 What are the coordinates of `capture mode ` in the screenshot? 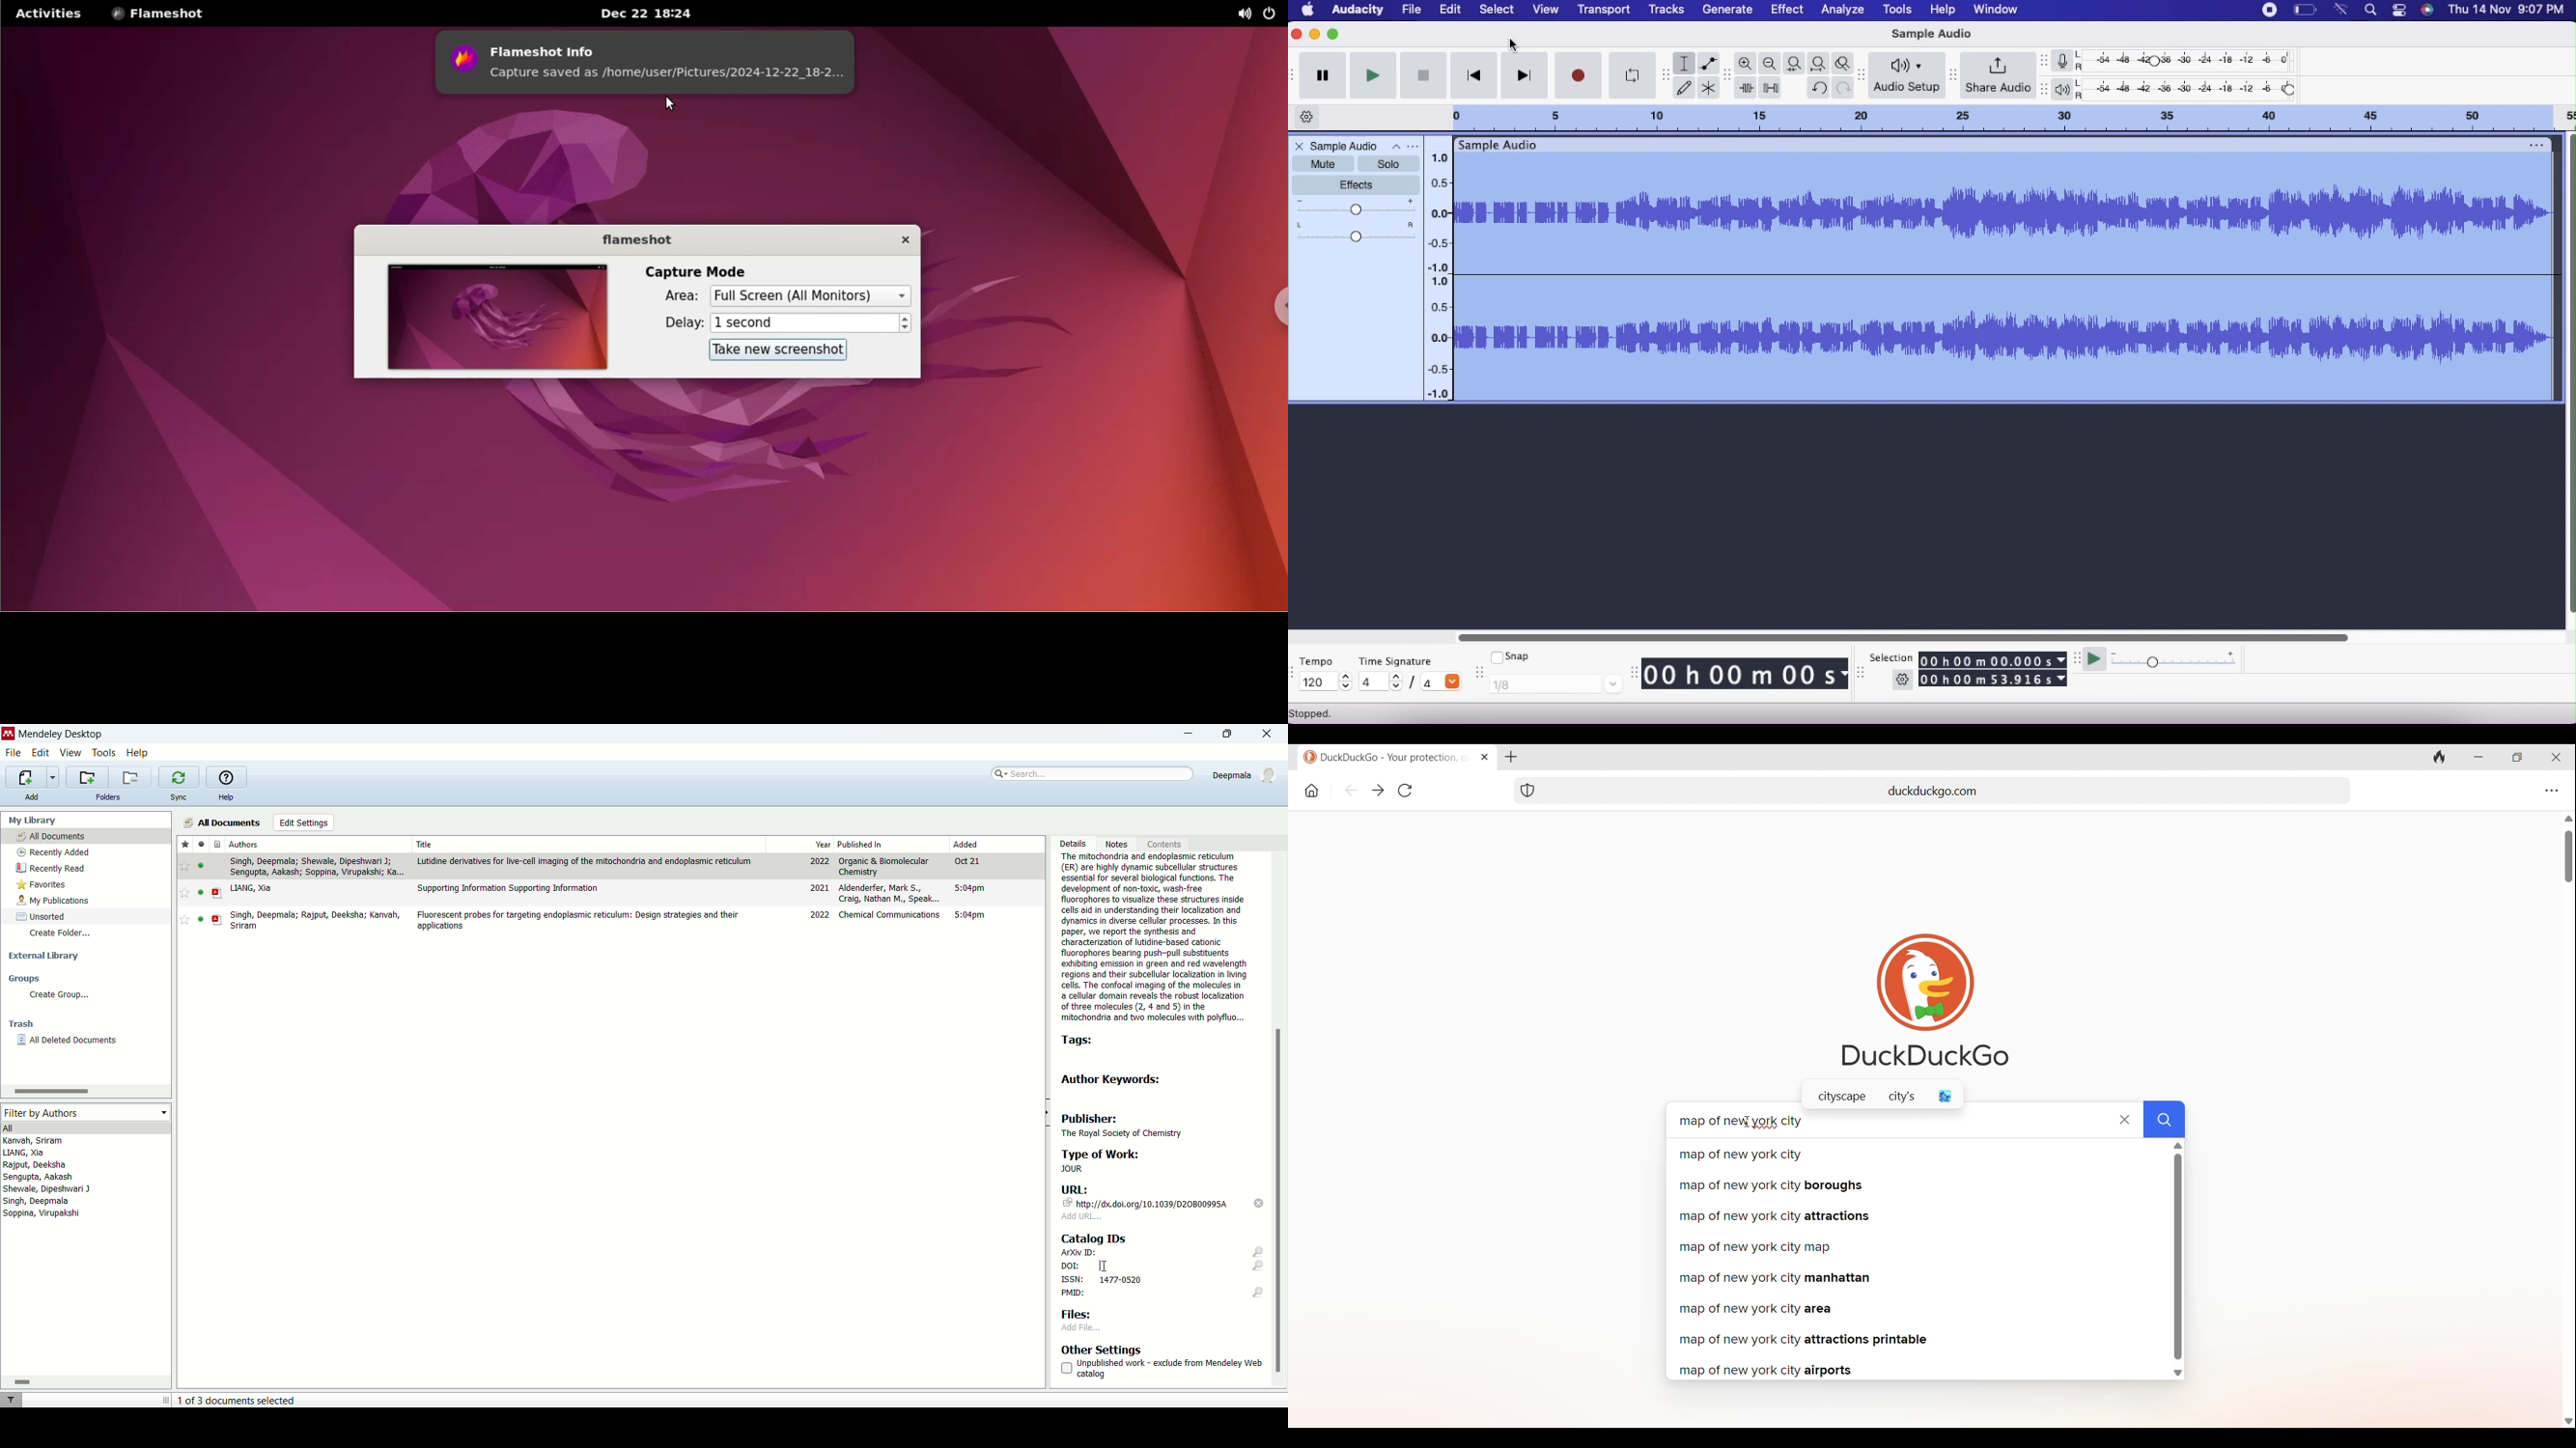 It's located at (712, 271).